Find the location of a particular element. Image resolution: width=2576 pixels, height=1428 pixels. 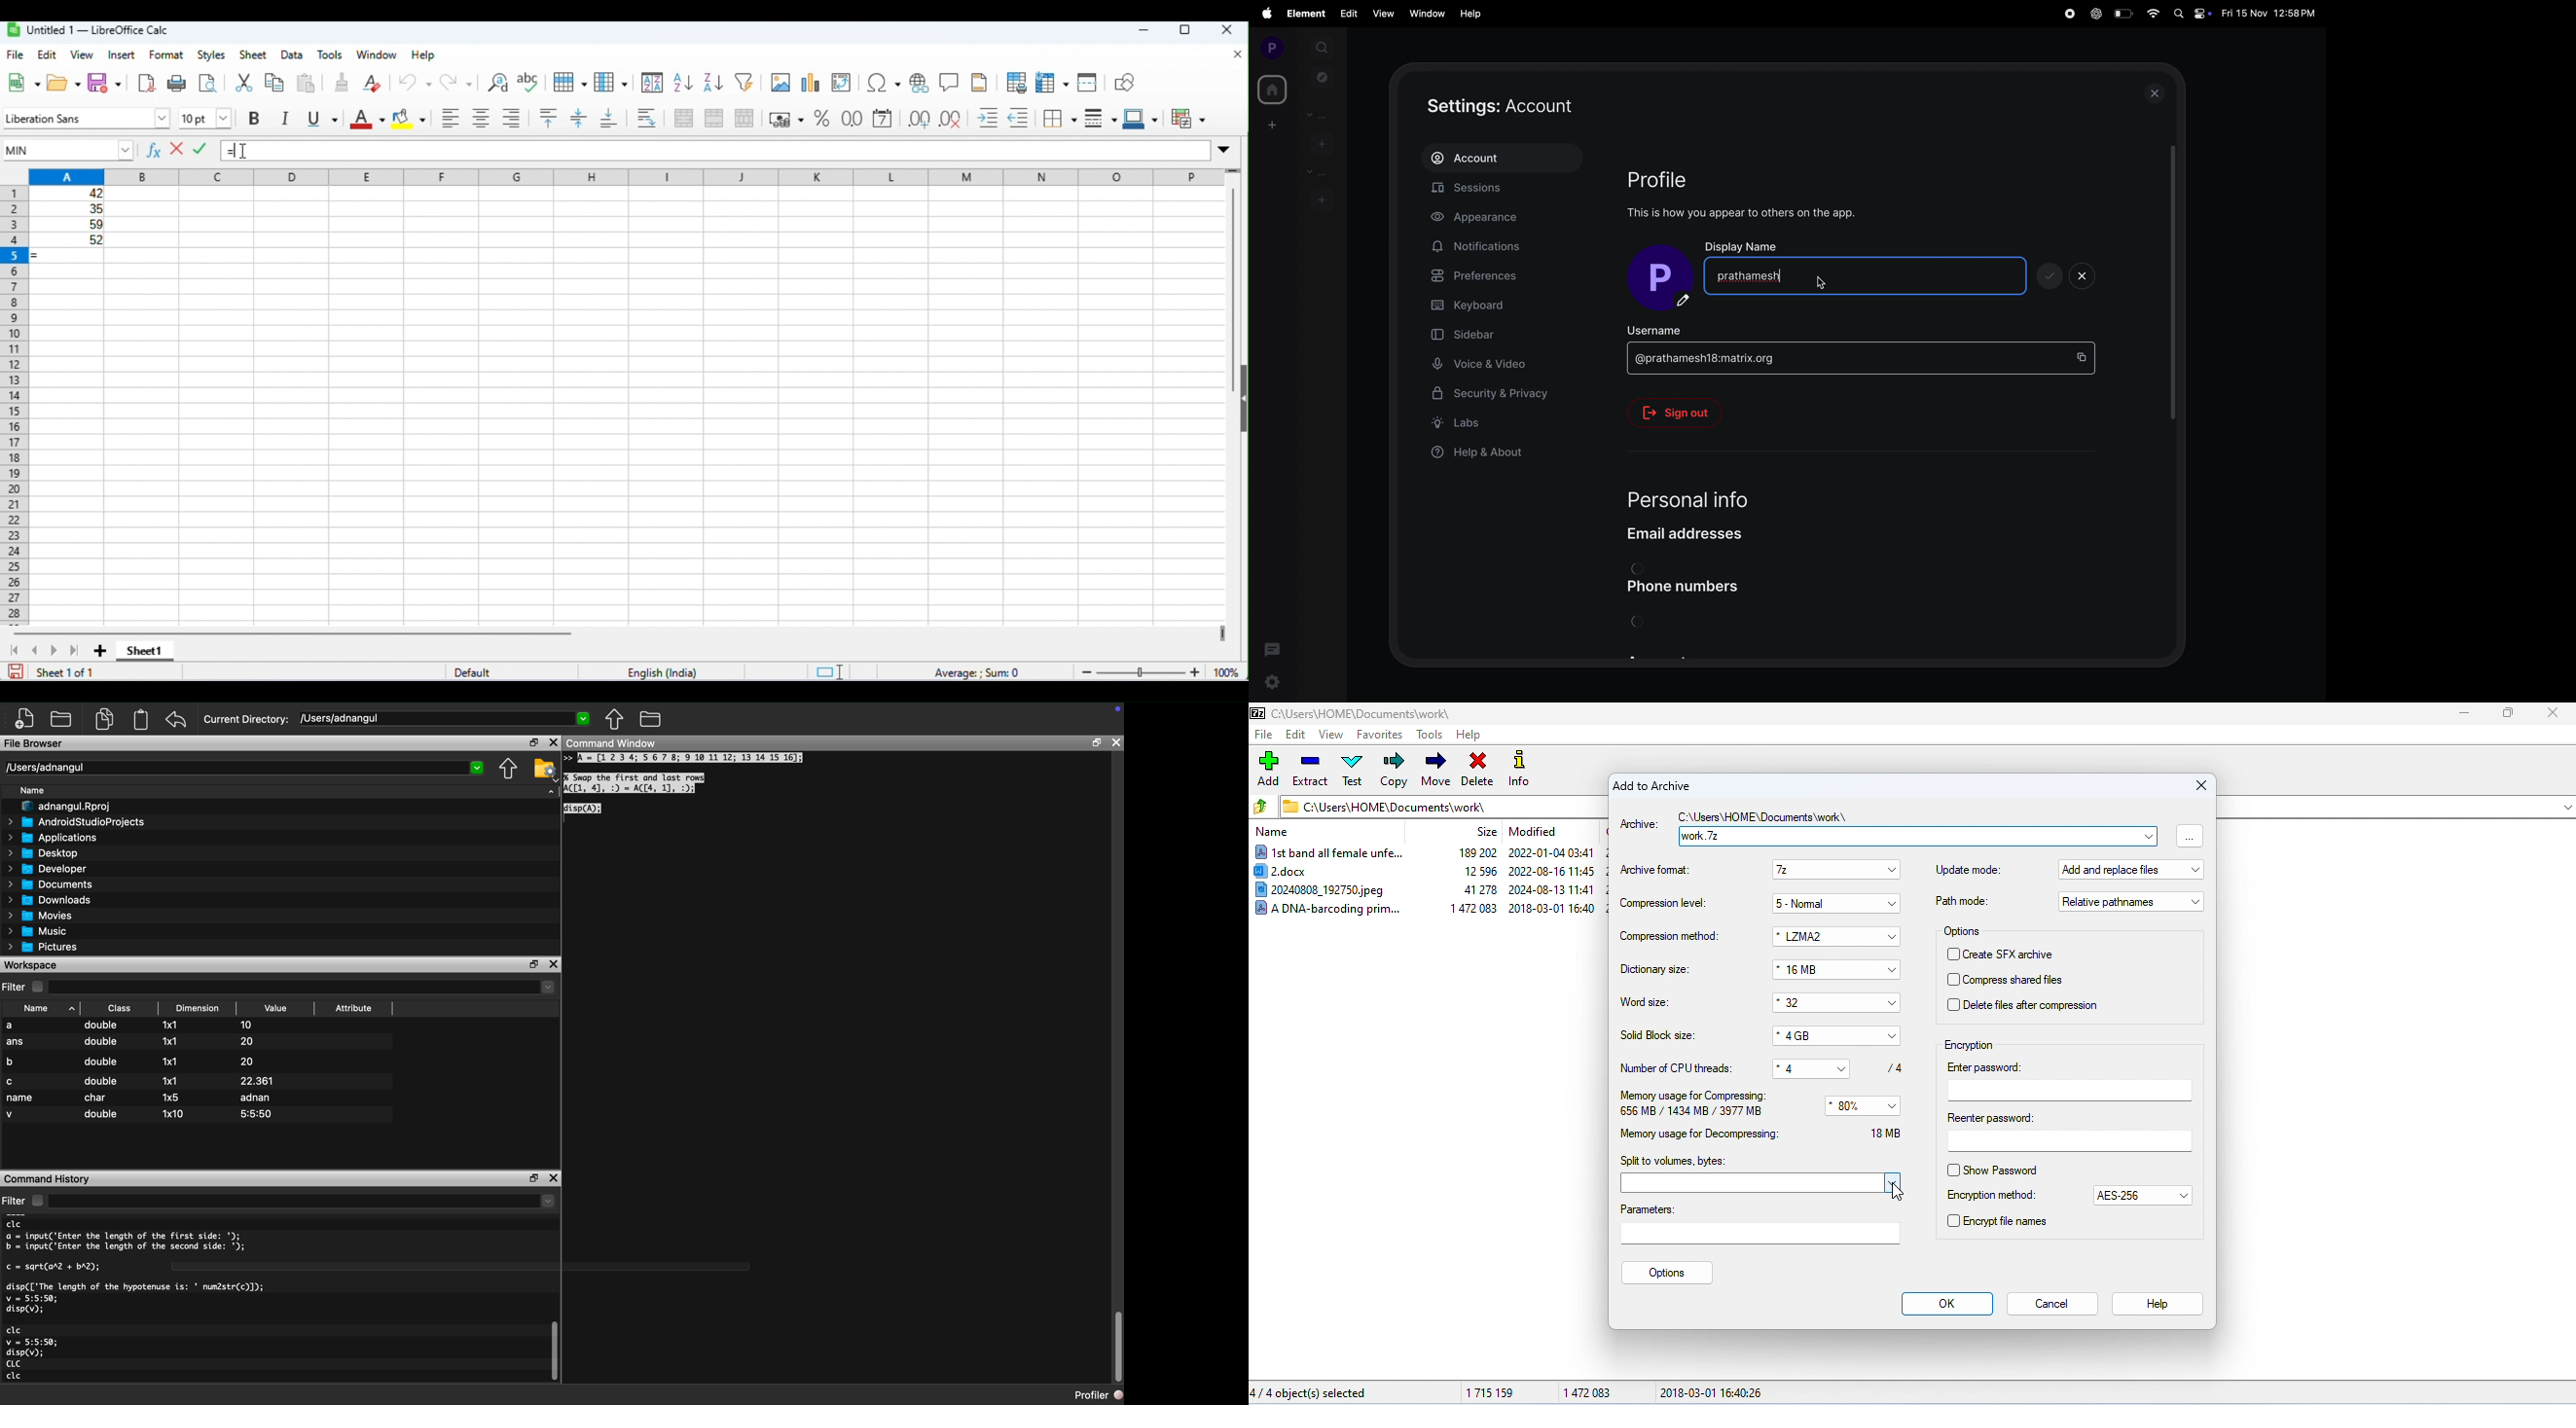

Profiler is located at coordinates (1091, 1394).